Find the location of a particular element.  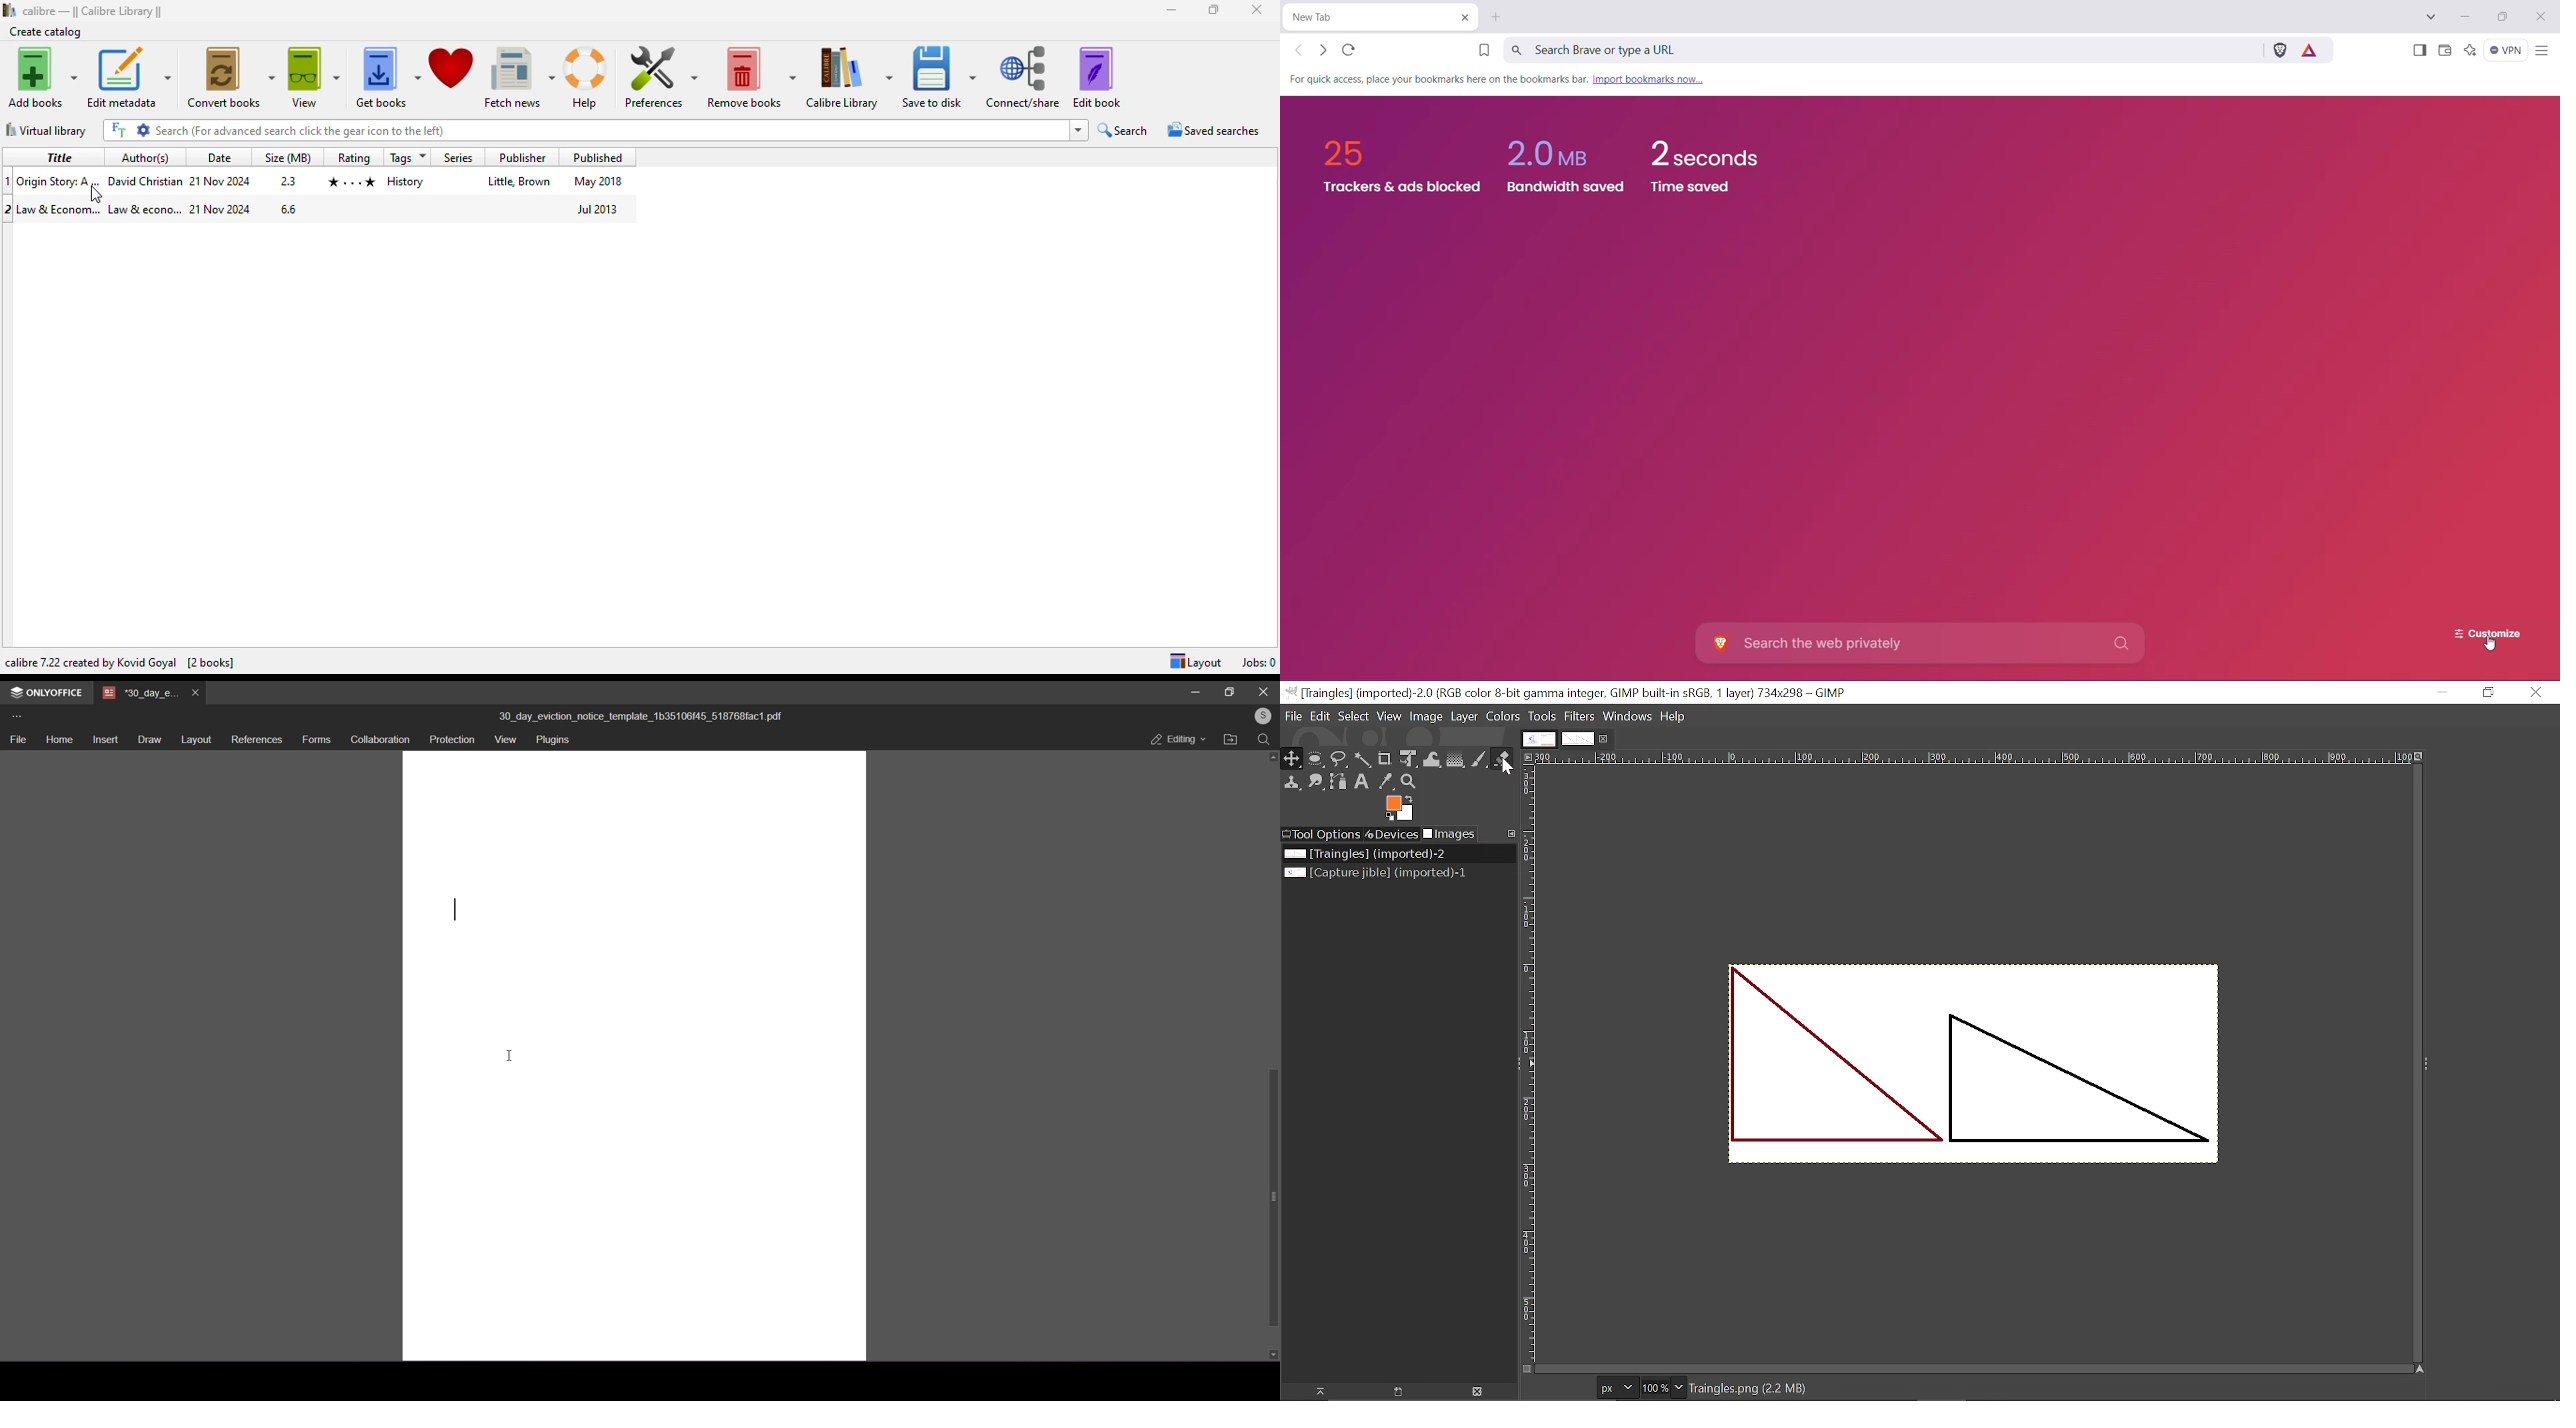

tab name is located at coordinates (139, 693).